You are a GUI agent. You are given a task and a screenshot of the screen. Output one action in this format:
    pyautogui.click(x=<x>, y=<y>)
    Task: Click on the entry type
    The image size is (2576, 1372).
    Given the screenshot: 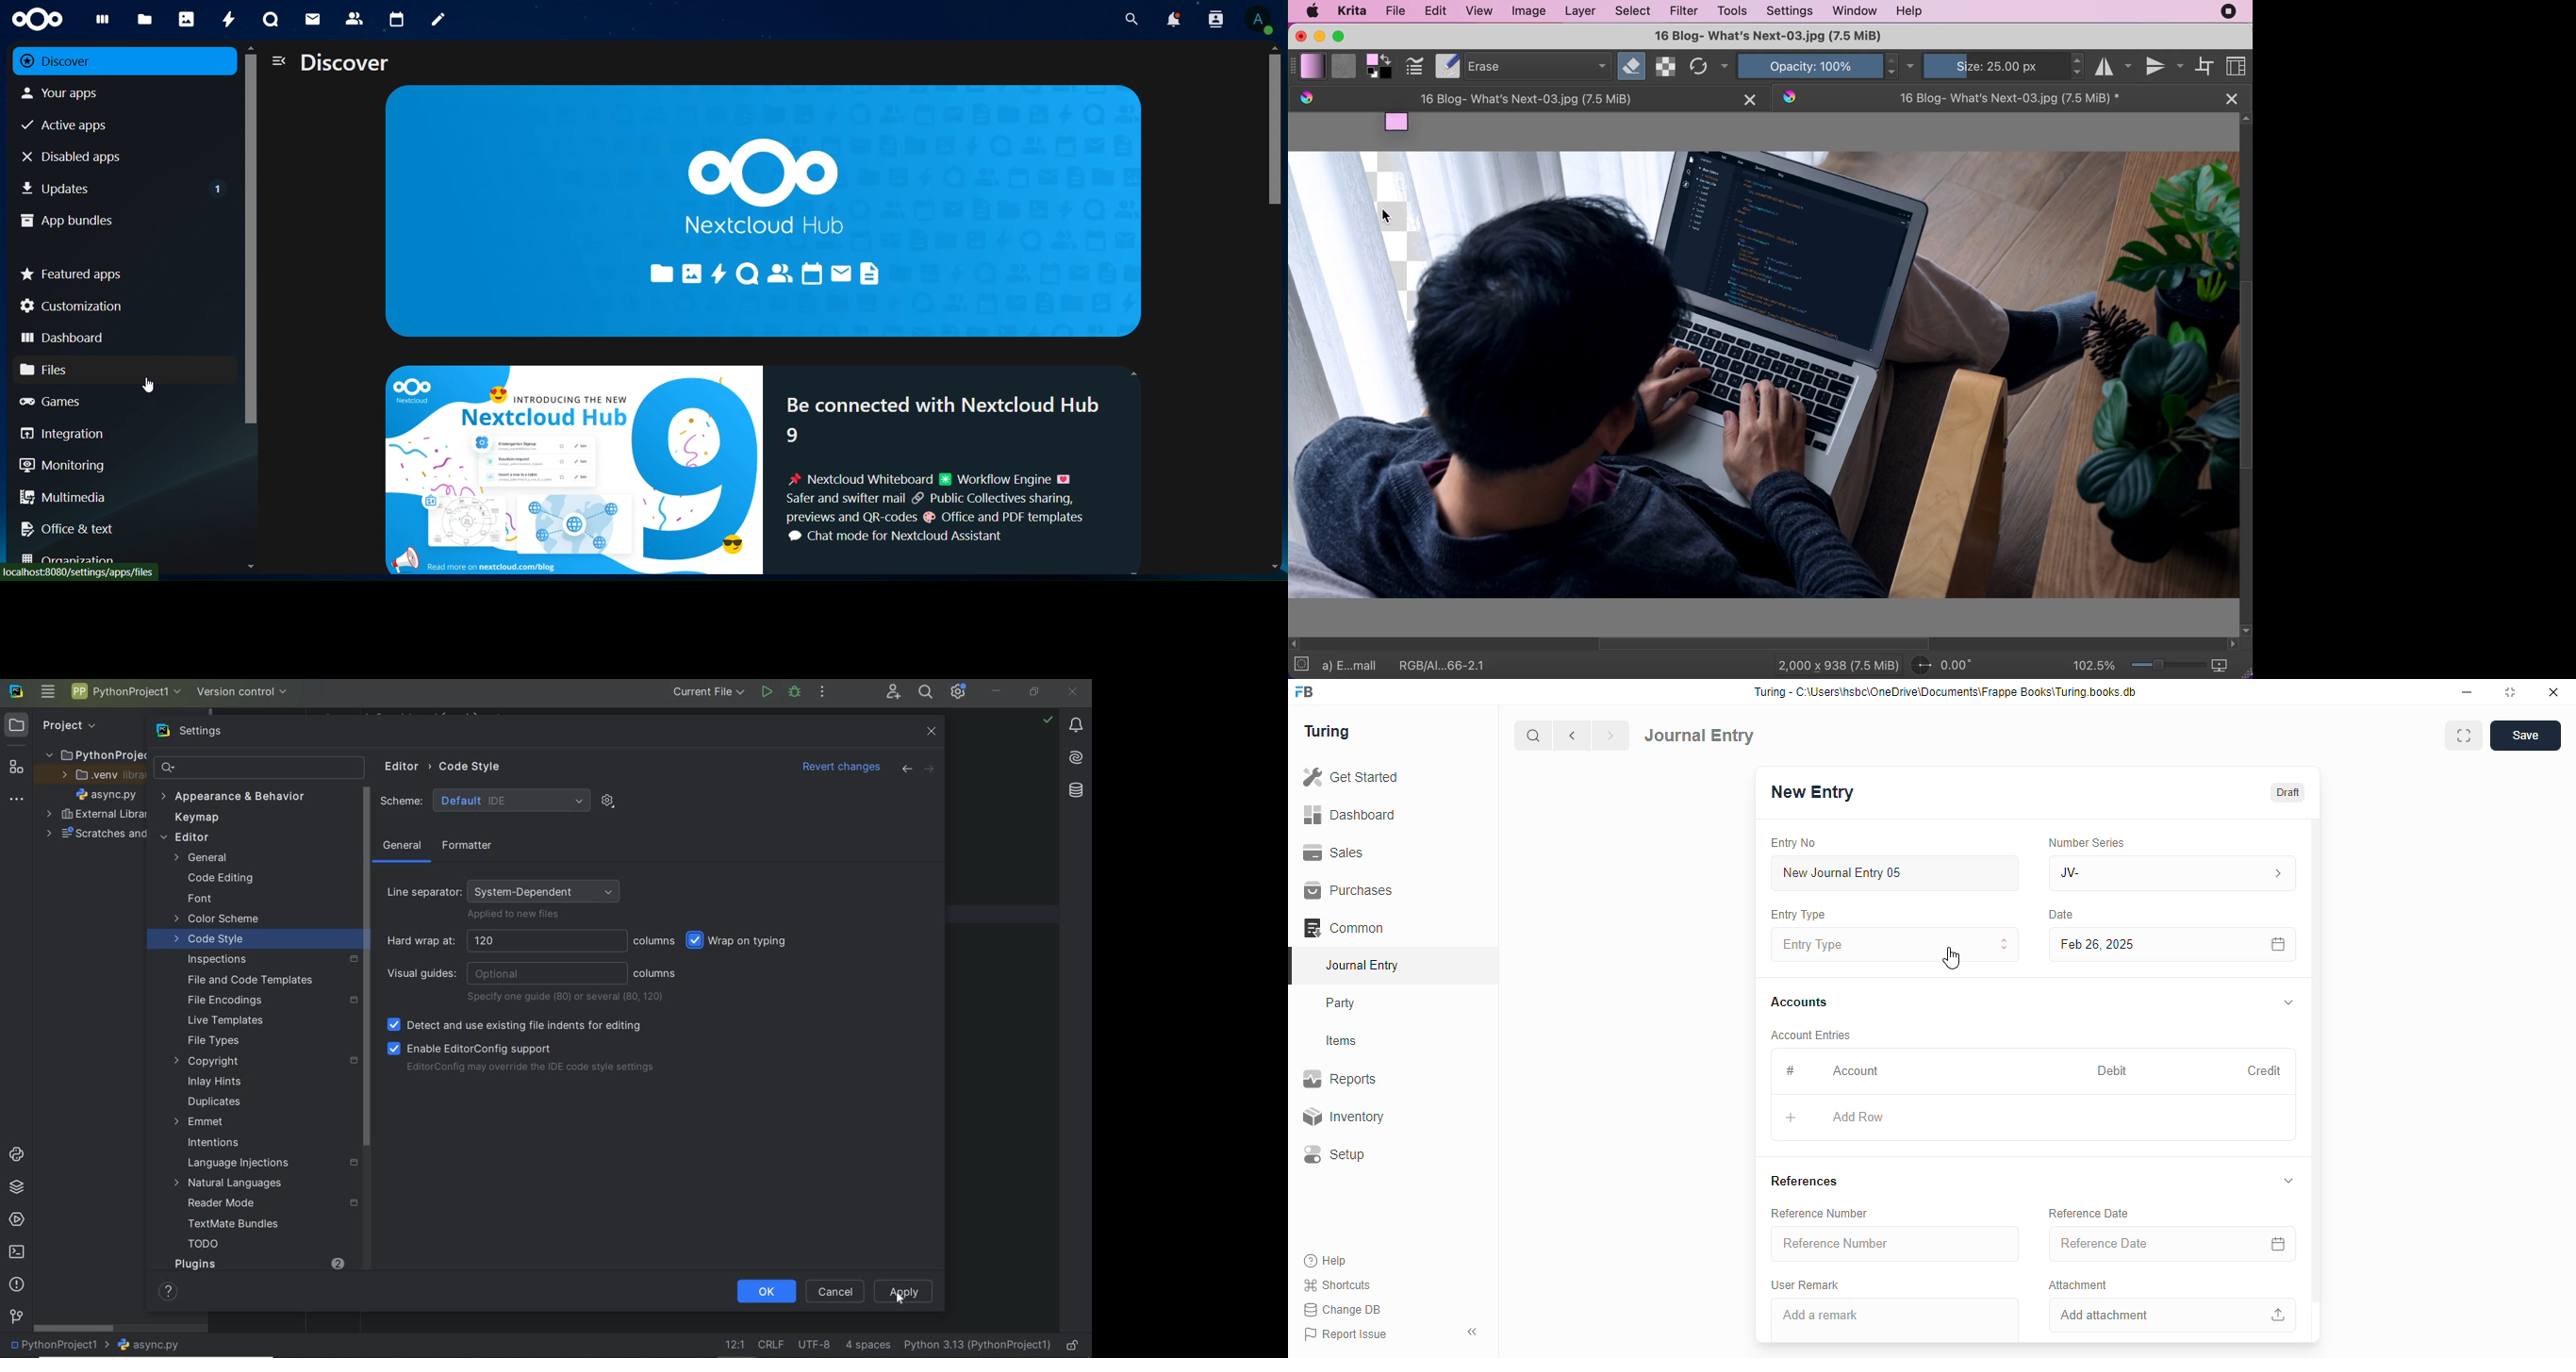 What is the action you would take?
    pyautogui.click(x=1896, y=944)
    